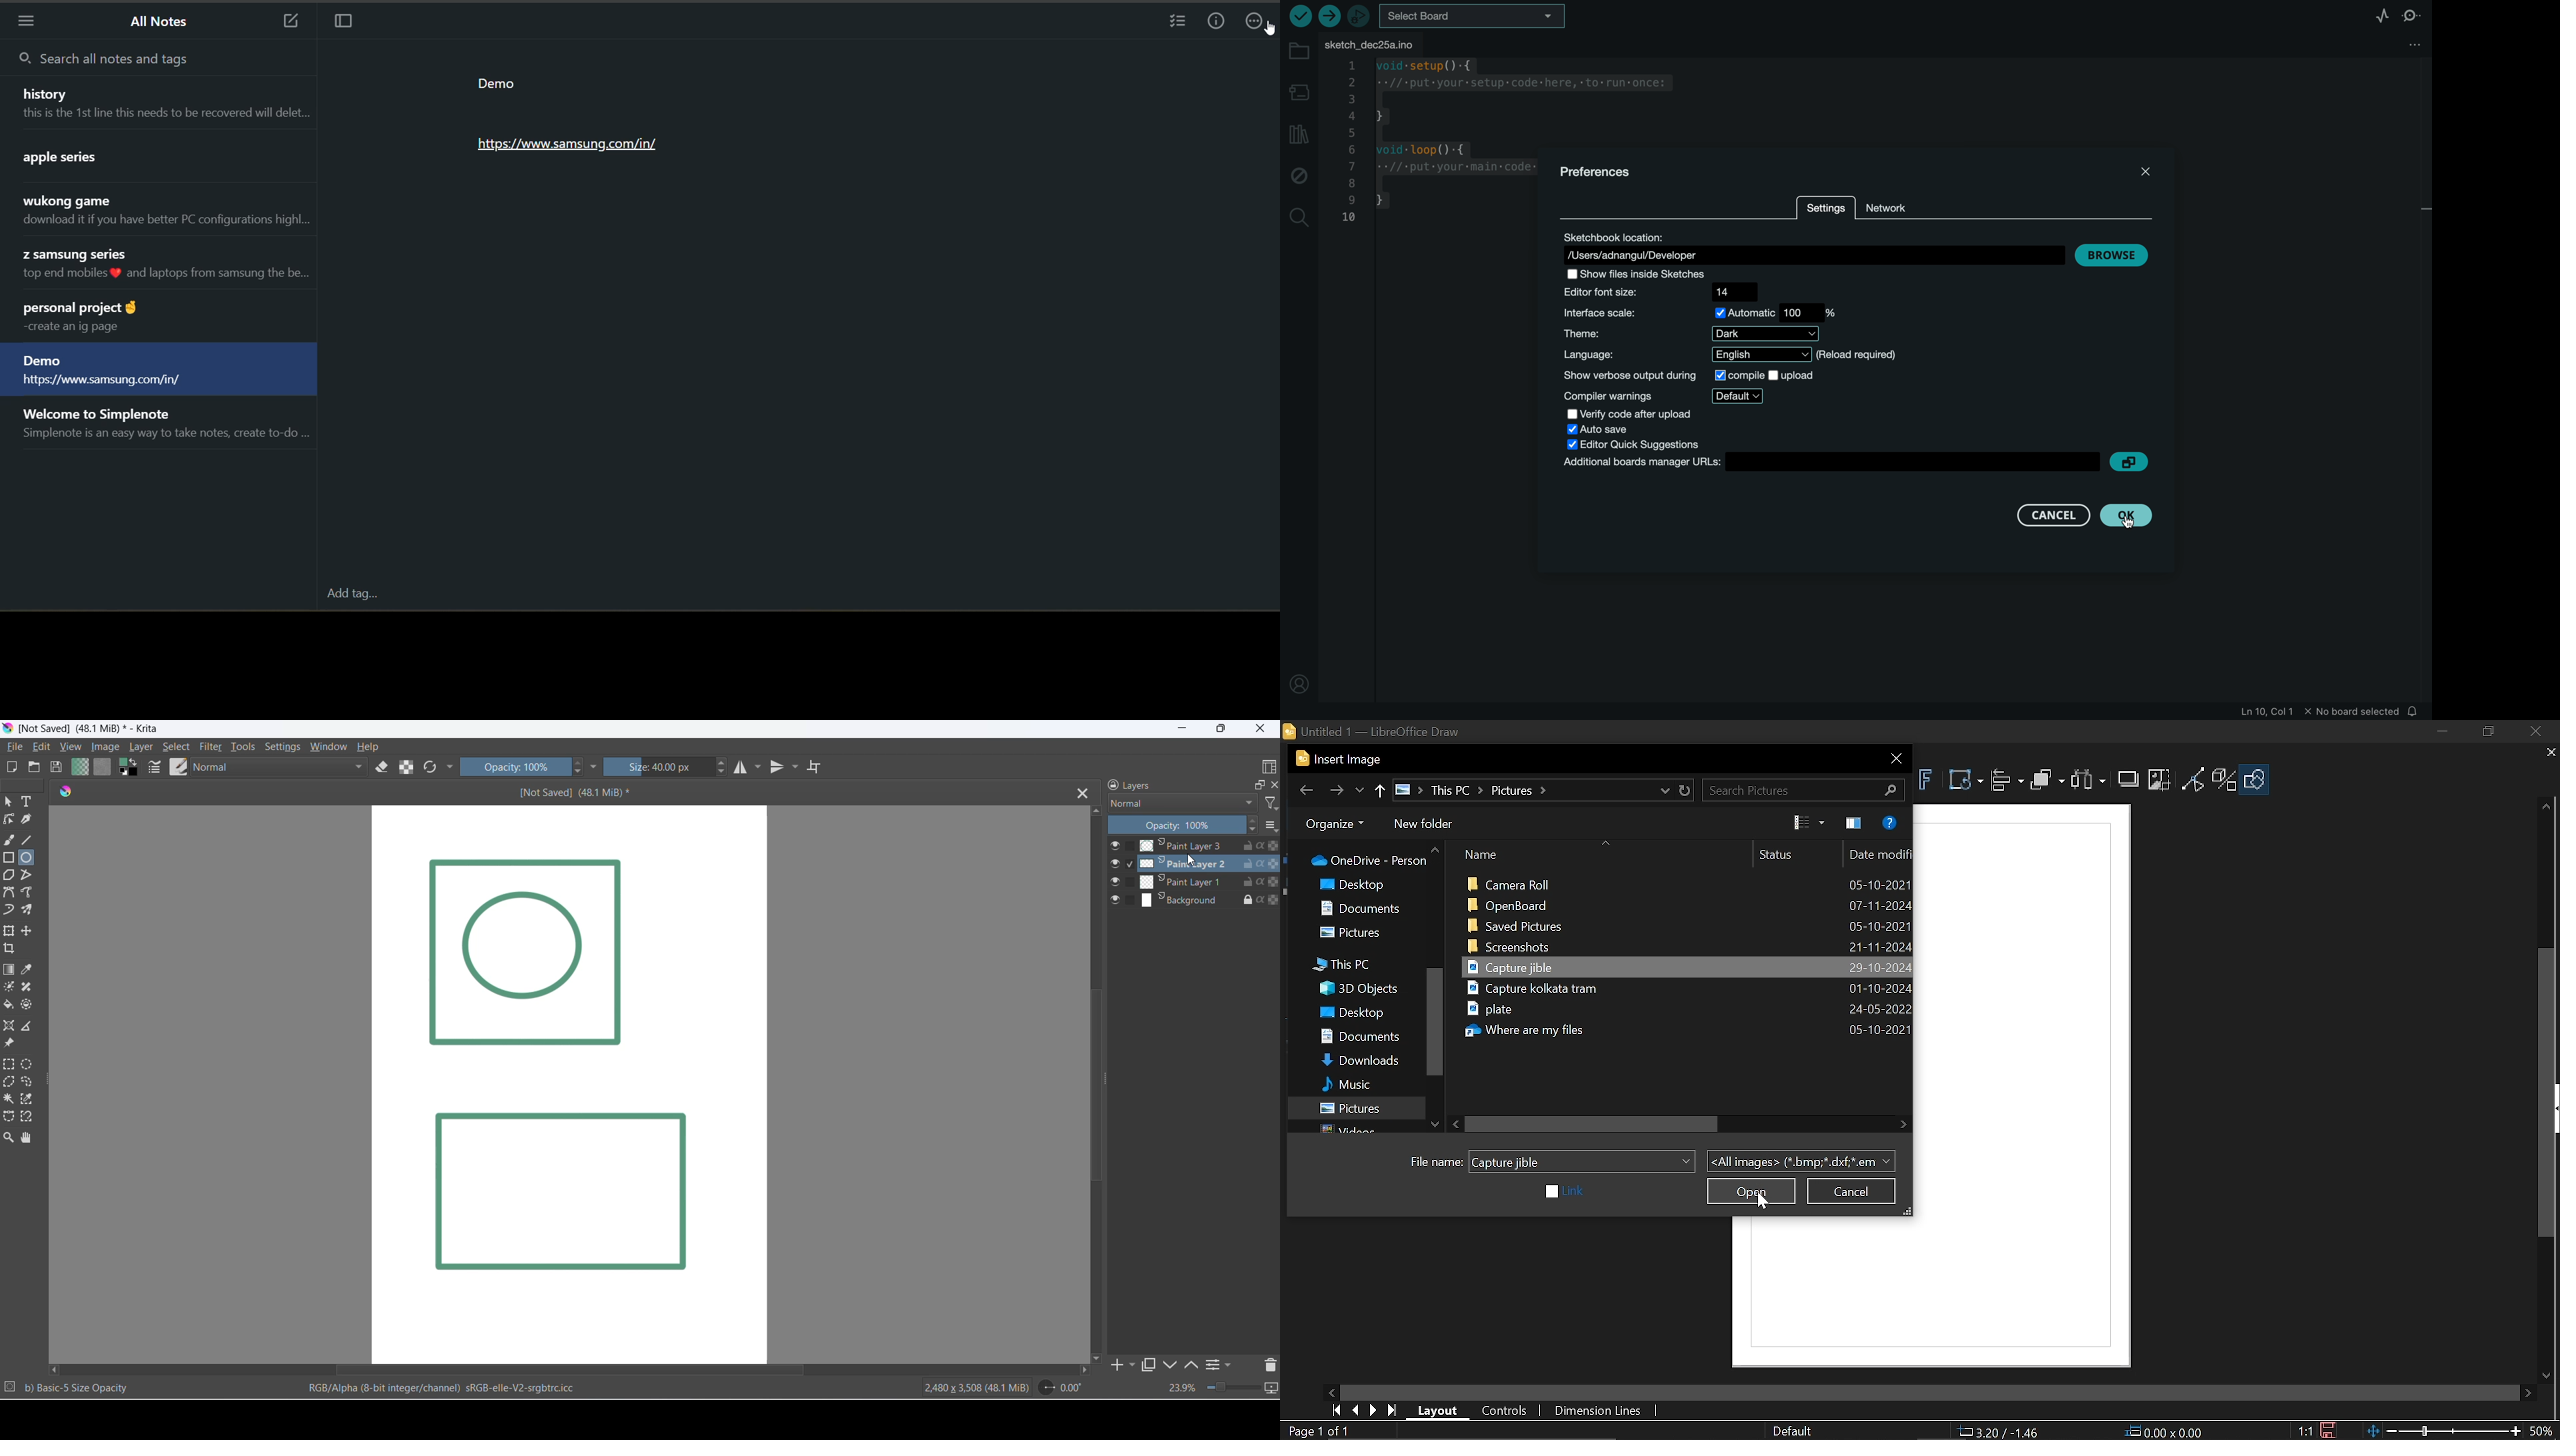  Describe the element at coordinates (1257, 783) in the screenshot. I see `maximize` at that location.